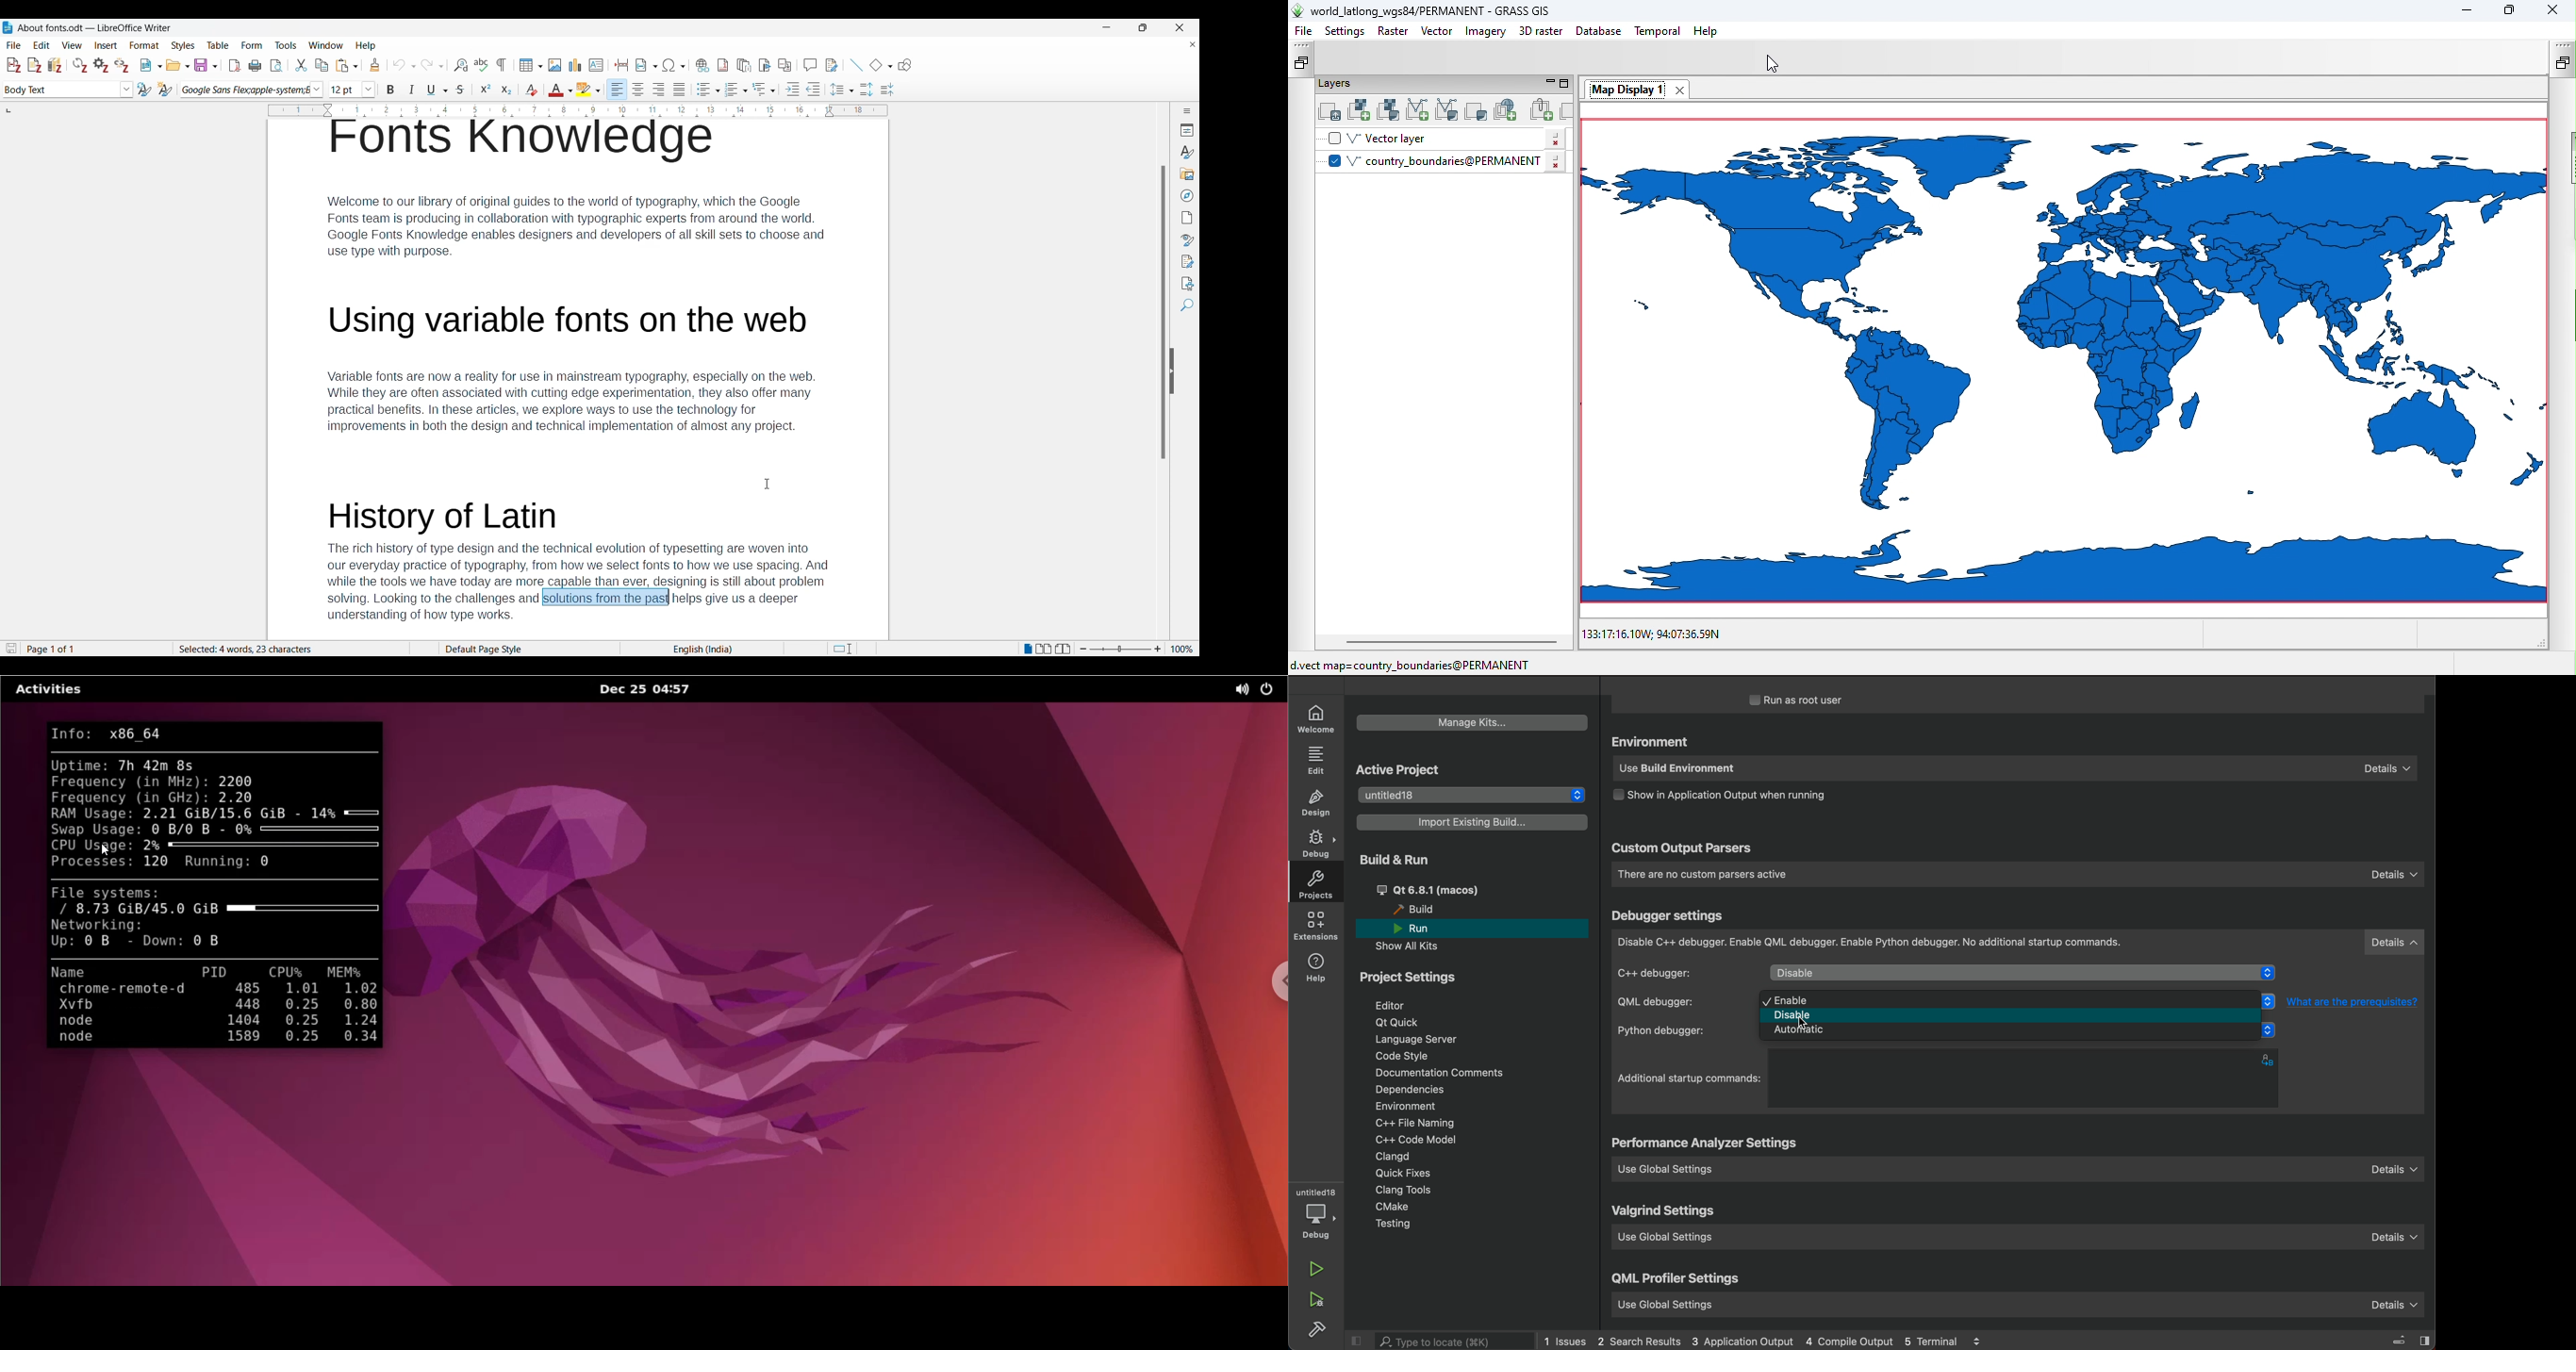 The image size is (2576, 1372). What do you see at coordinates (1186, 130) in the screenshot?
I see `Properties ` at bounding box center [1186, 130].